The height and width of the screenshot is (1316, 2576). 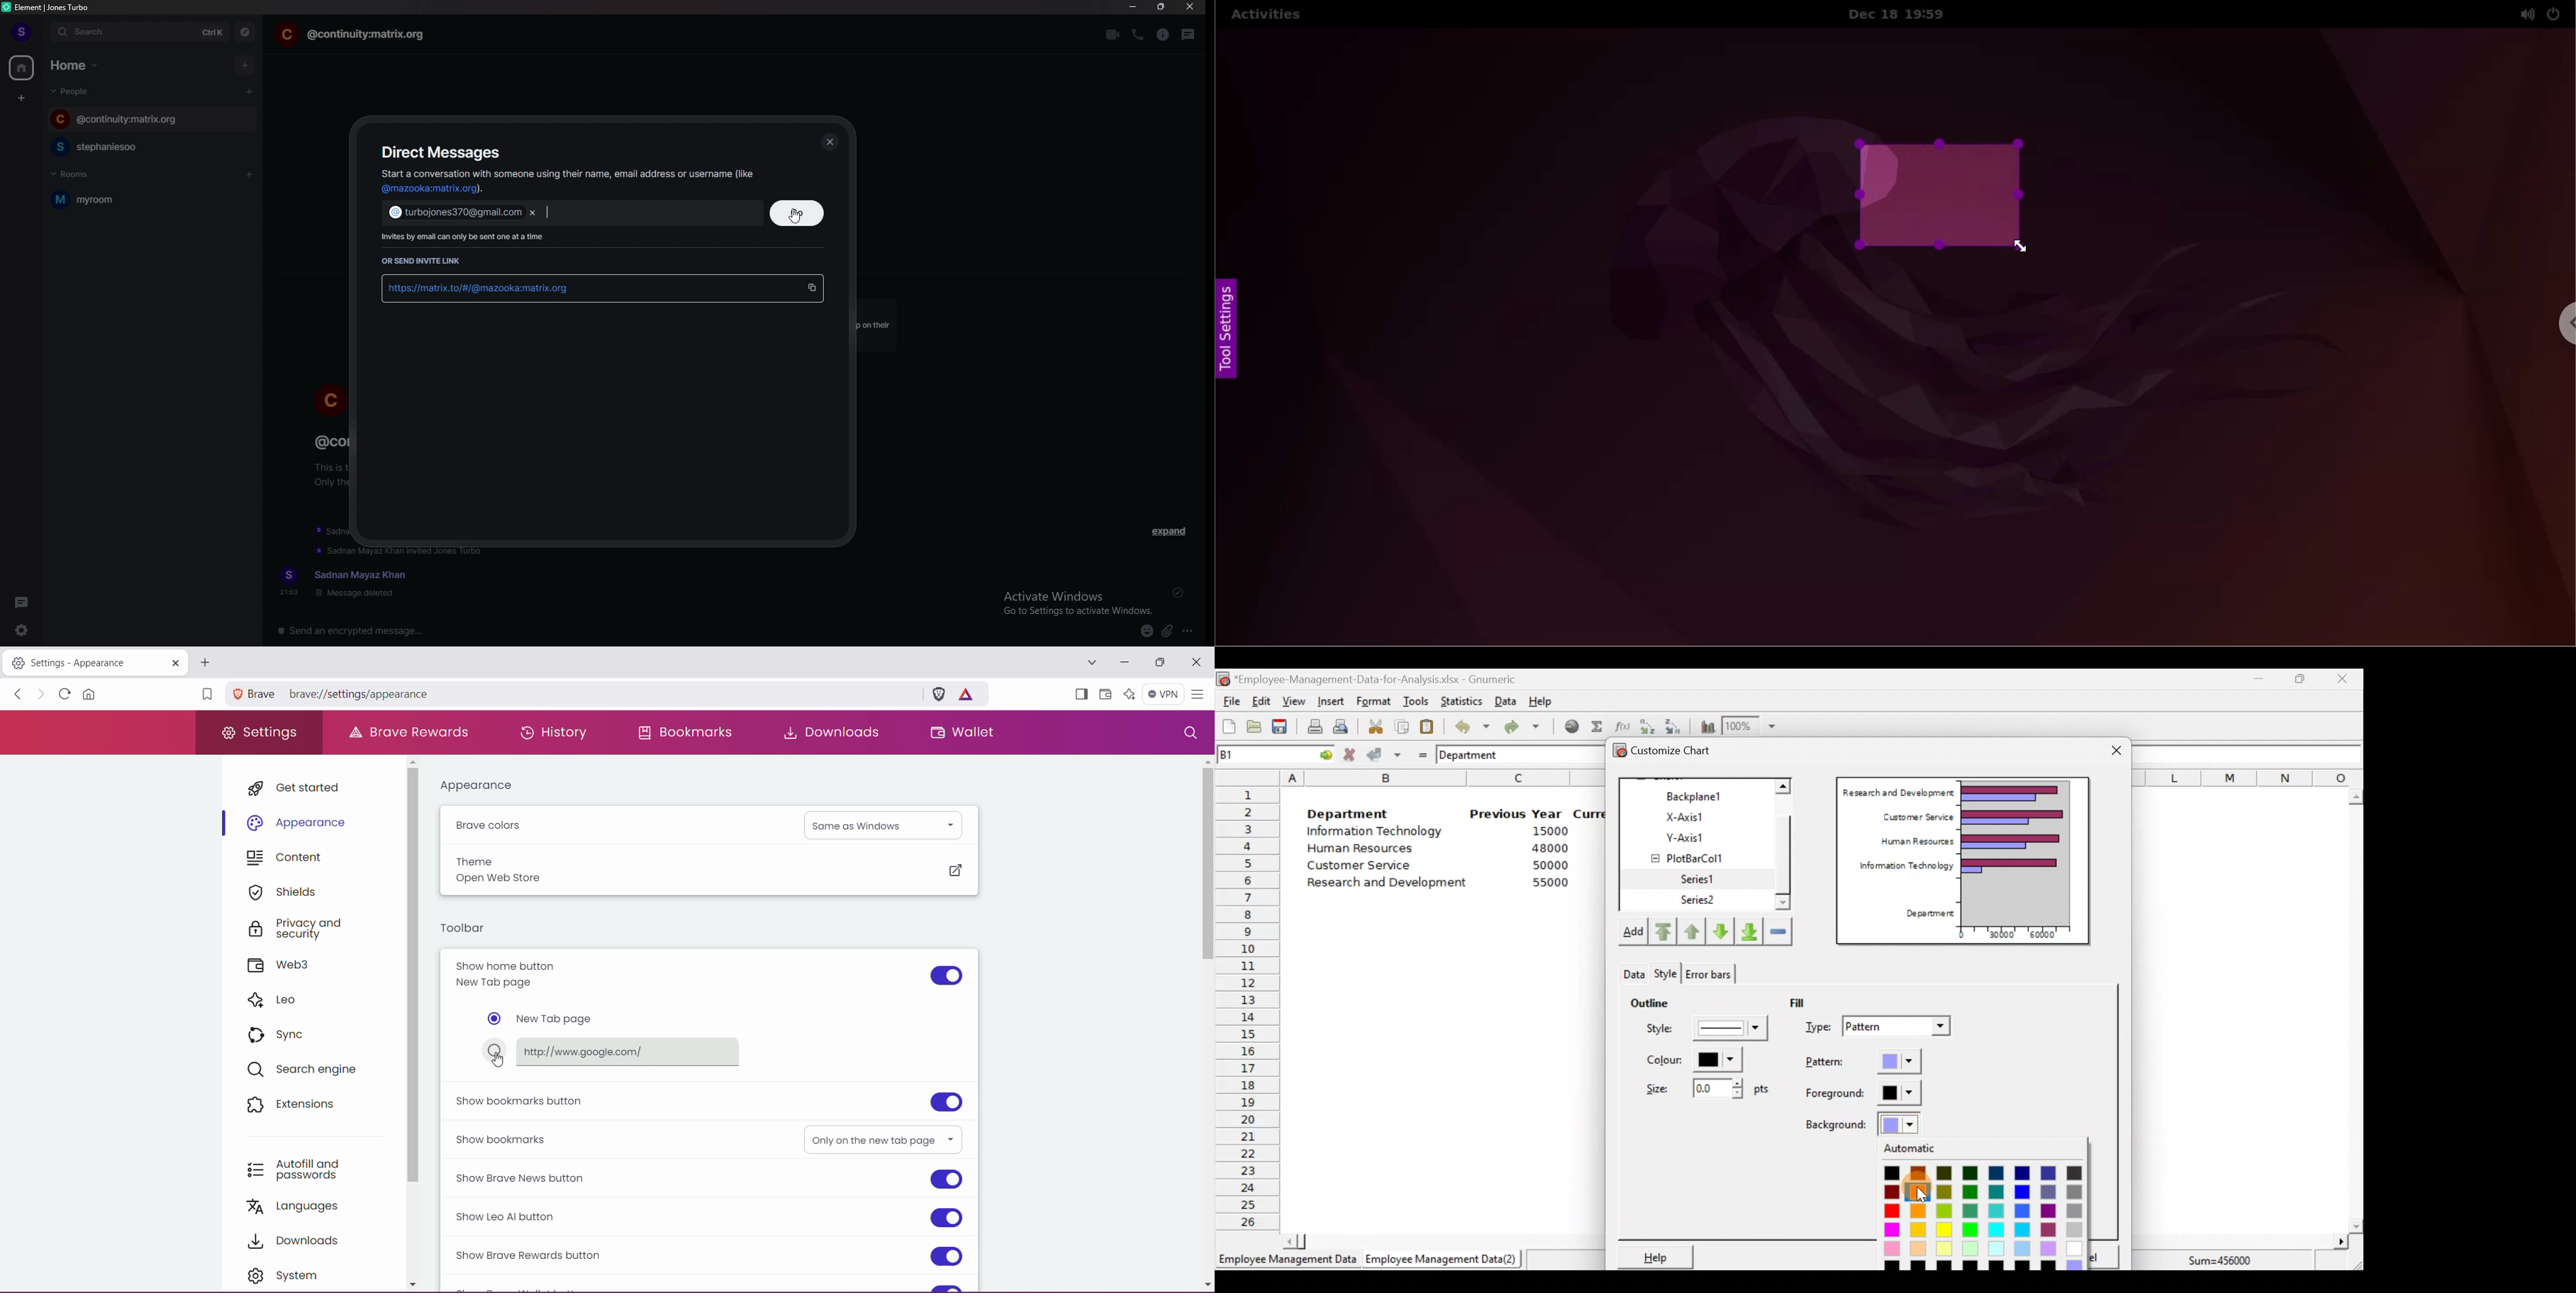 I want to click on 0, so click(x=1961, y=934).